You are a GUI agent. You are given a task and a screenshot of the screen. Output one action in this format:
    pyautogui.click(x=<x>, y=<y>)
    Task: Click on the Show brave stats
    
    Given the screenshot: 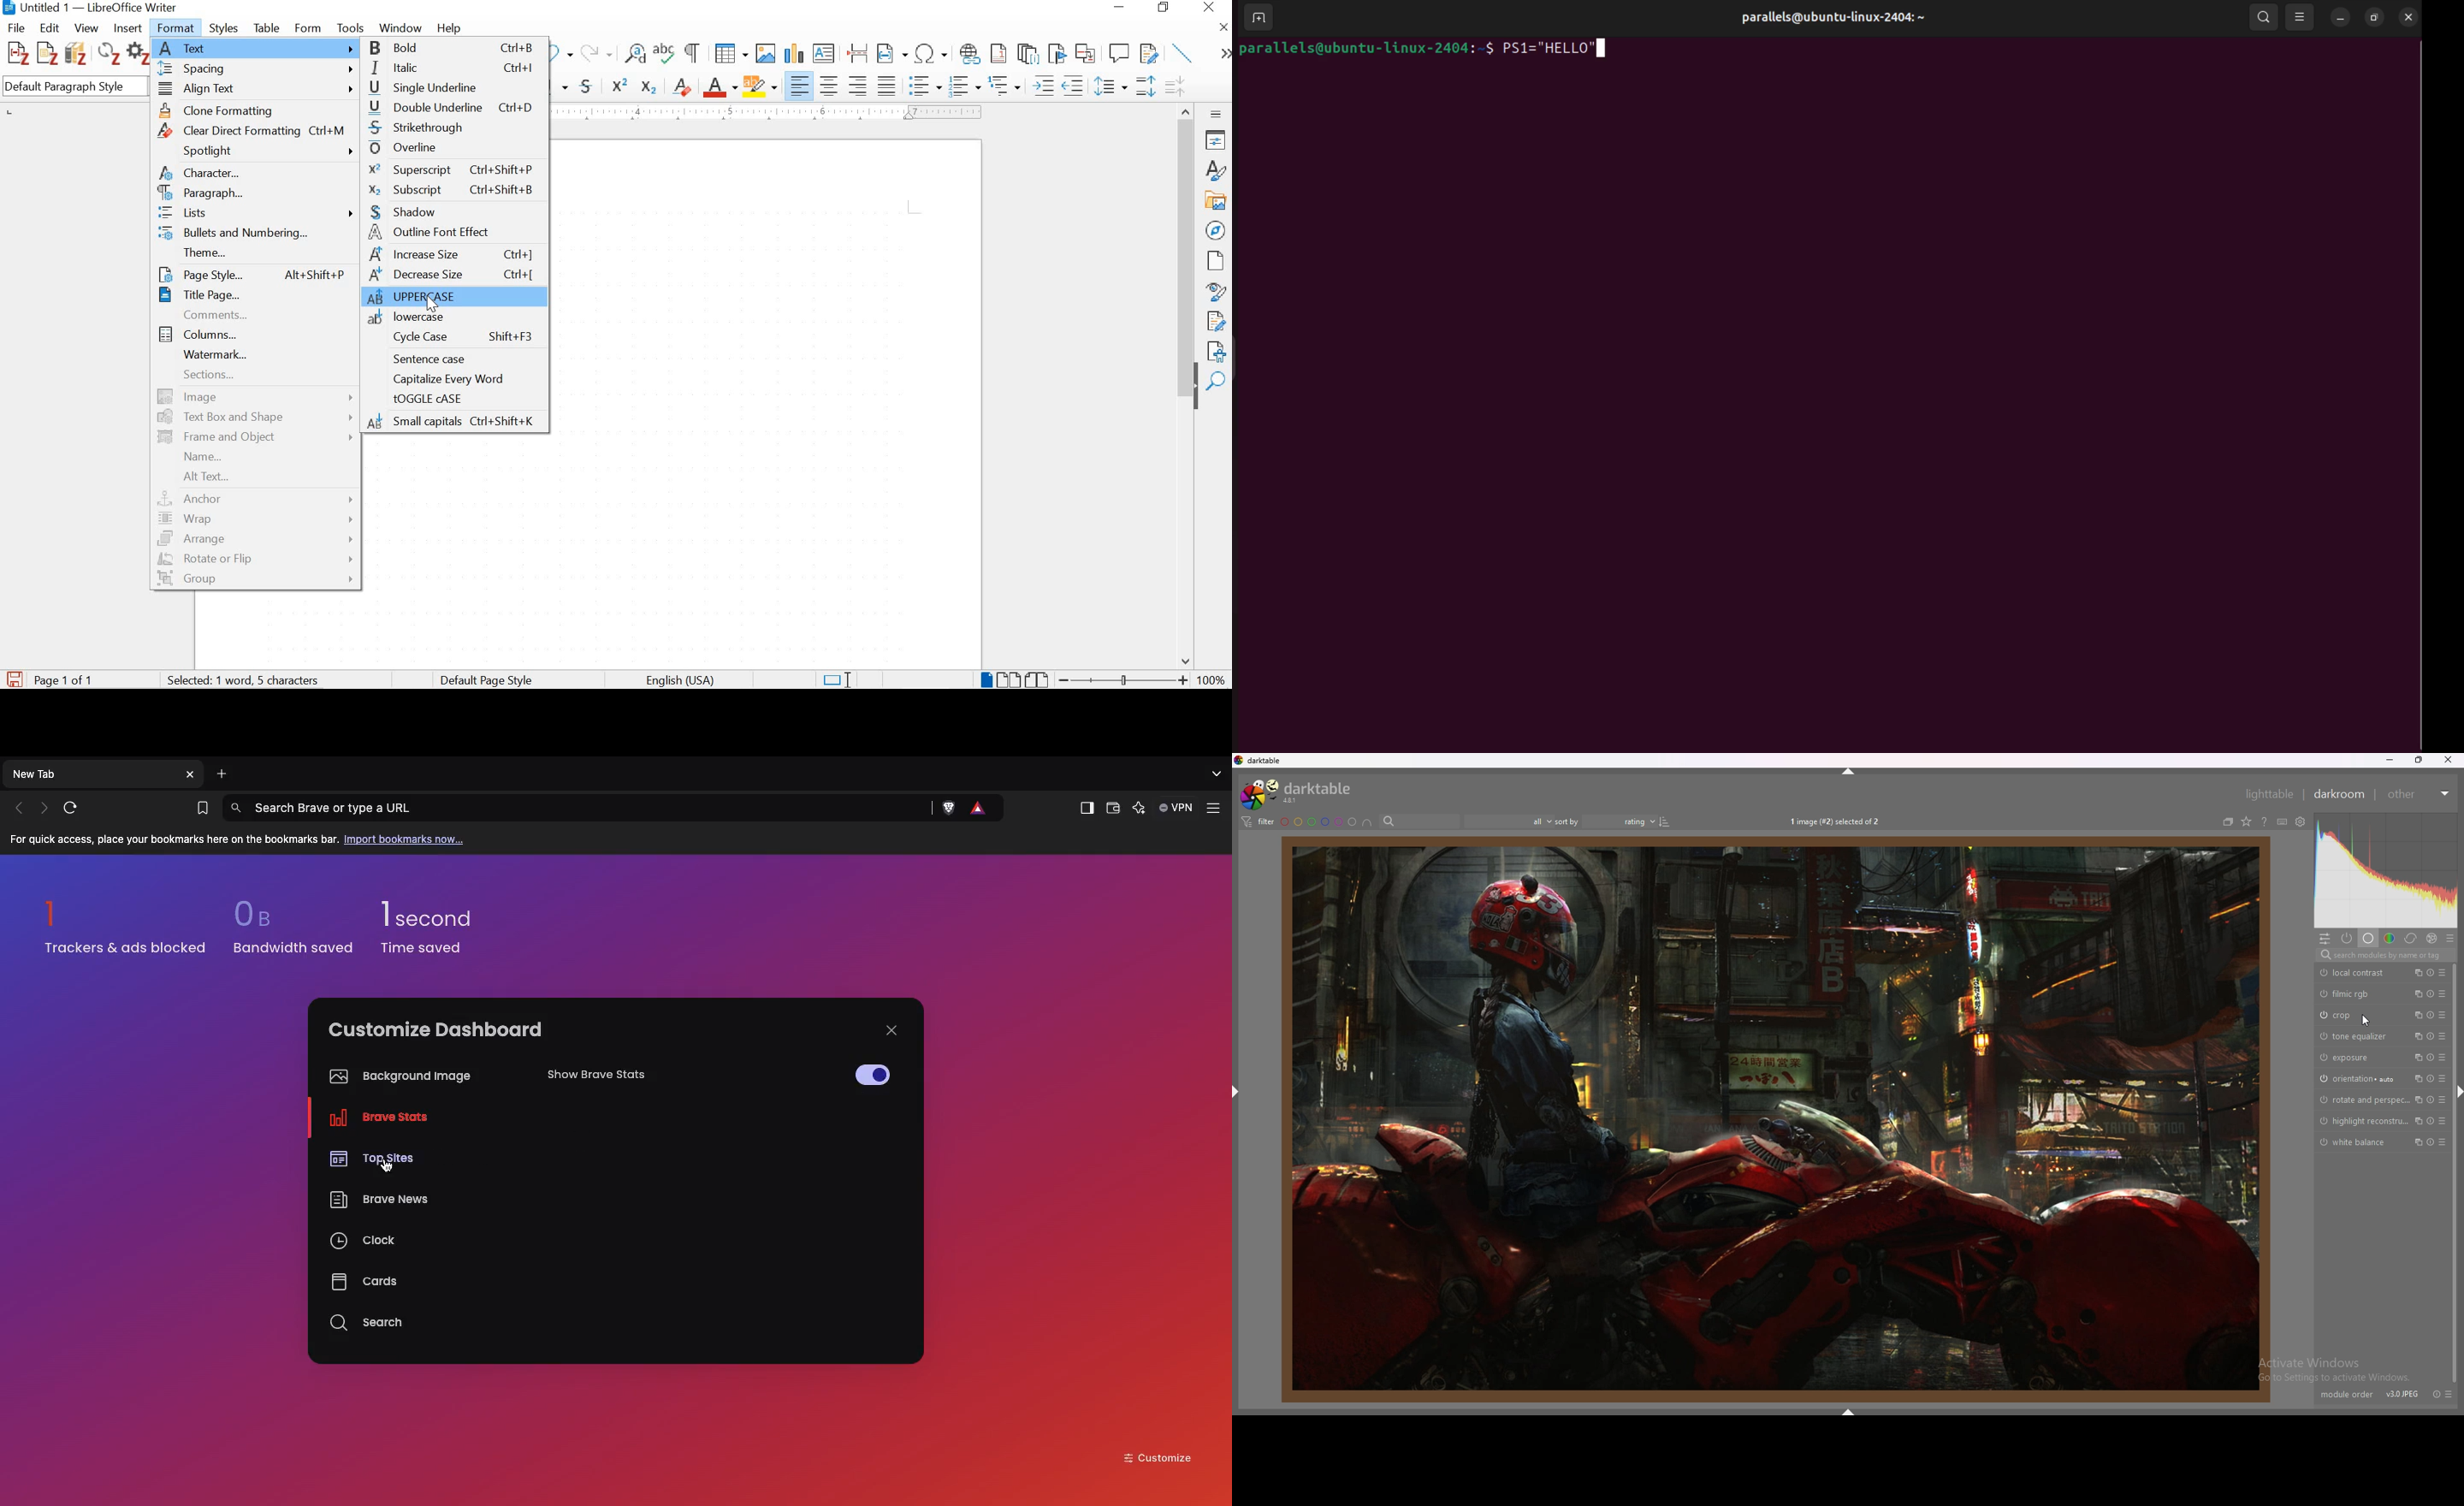 What is the action you would take?
    pyautogui.click(x=621, y=1080)
    